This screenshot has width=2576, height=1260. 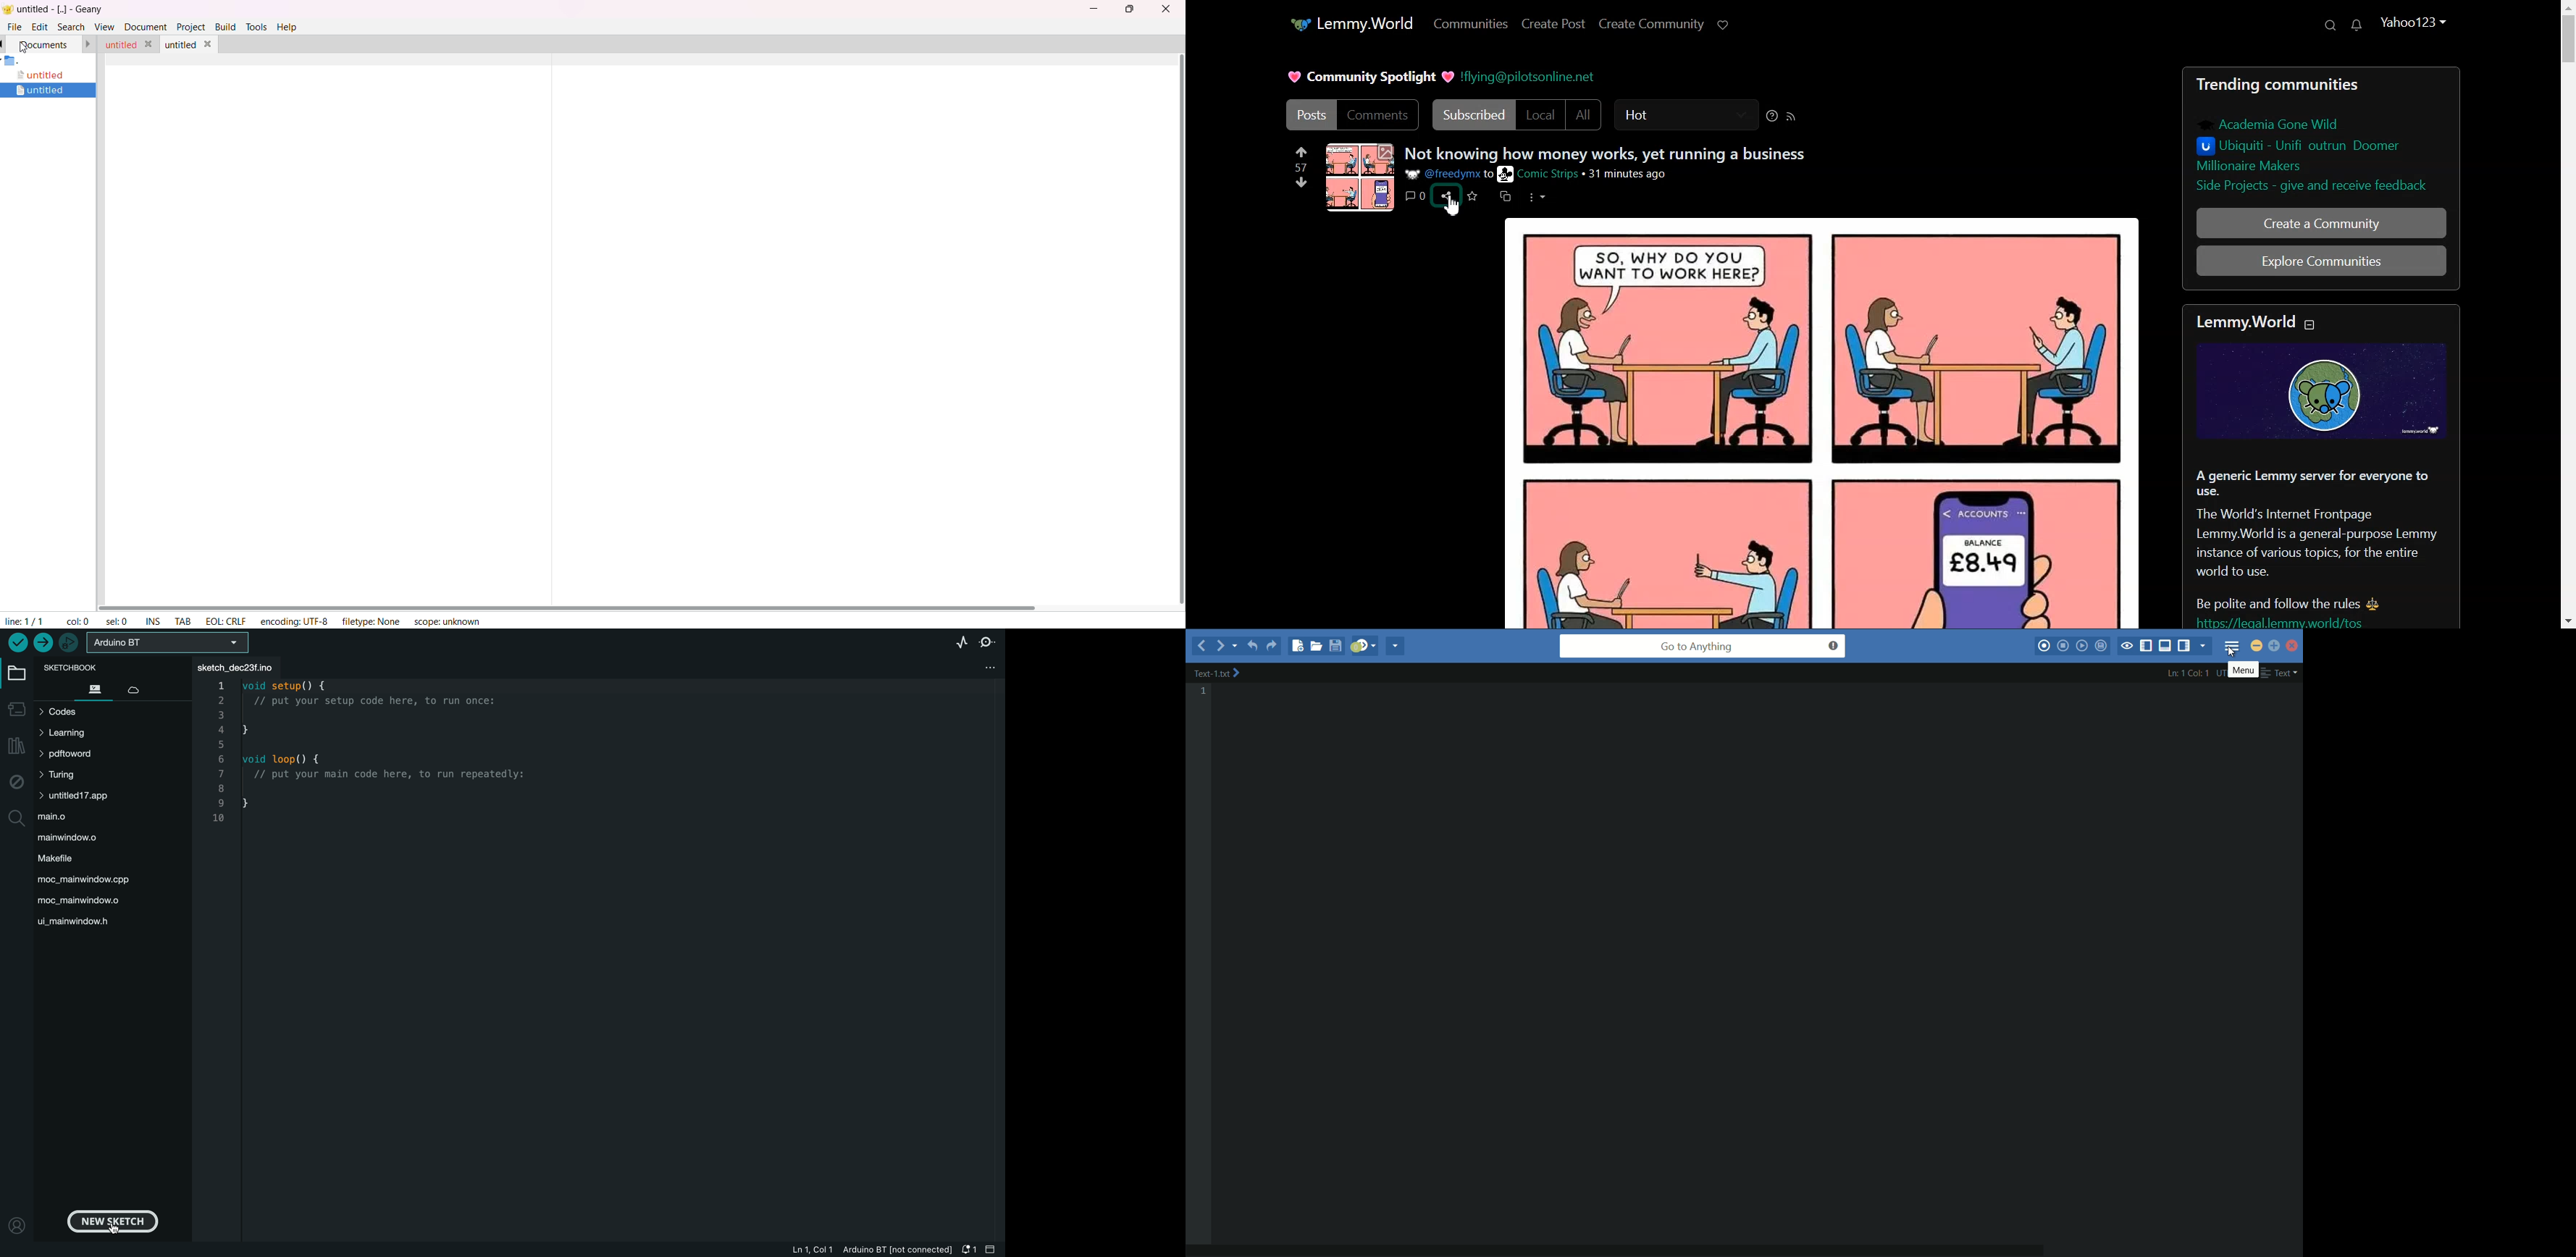 What do you see at coordinates (2320, 134) in the screenshot?
I see `Posts` at bounding box center [2320, 134].